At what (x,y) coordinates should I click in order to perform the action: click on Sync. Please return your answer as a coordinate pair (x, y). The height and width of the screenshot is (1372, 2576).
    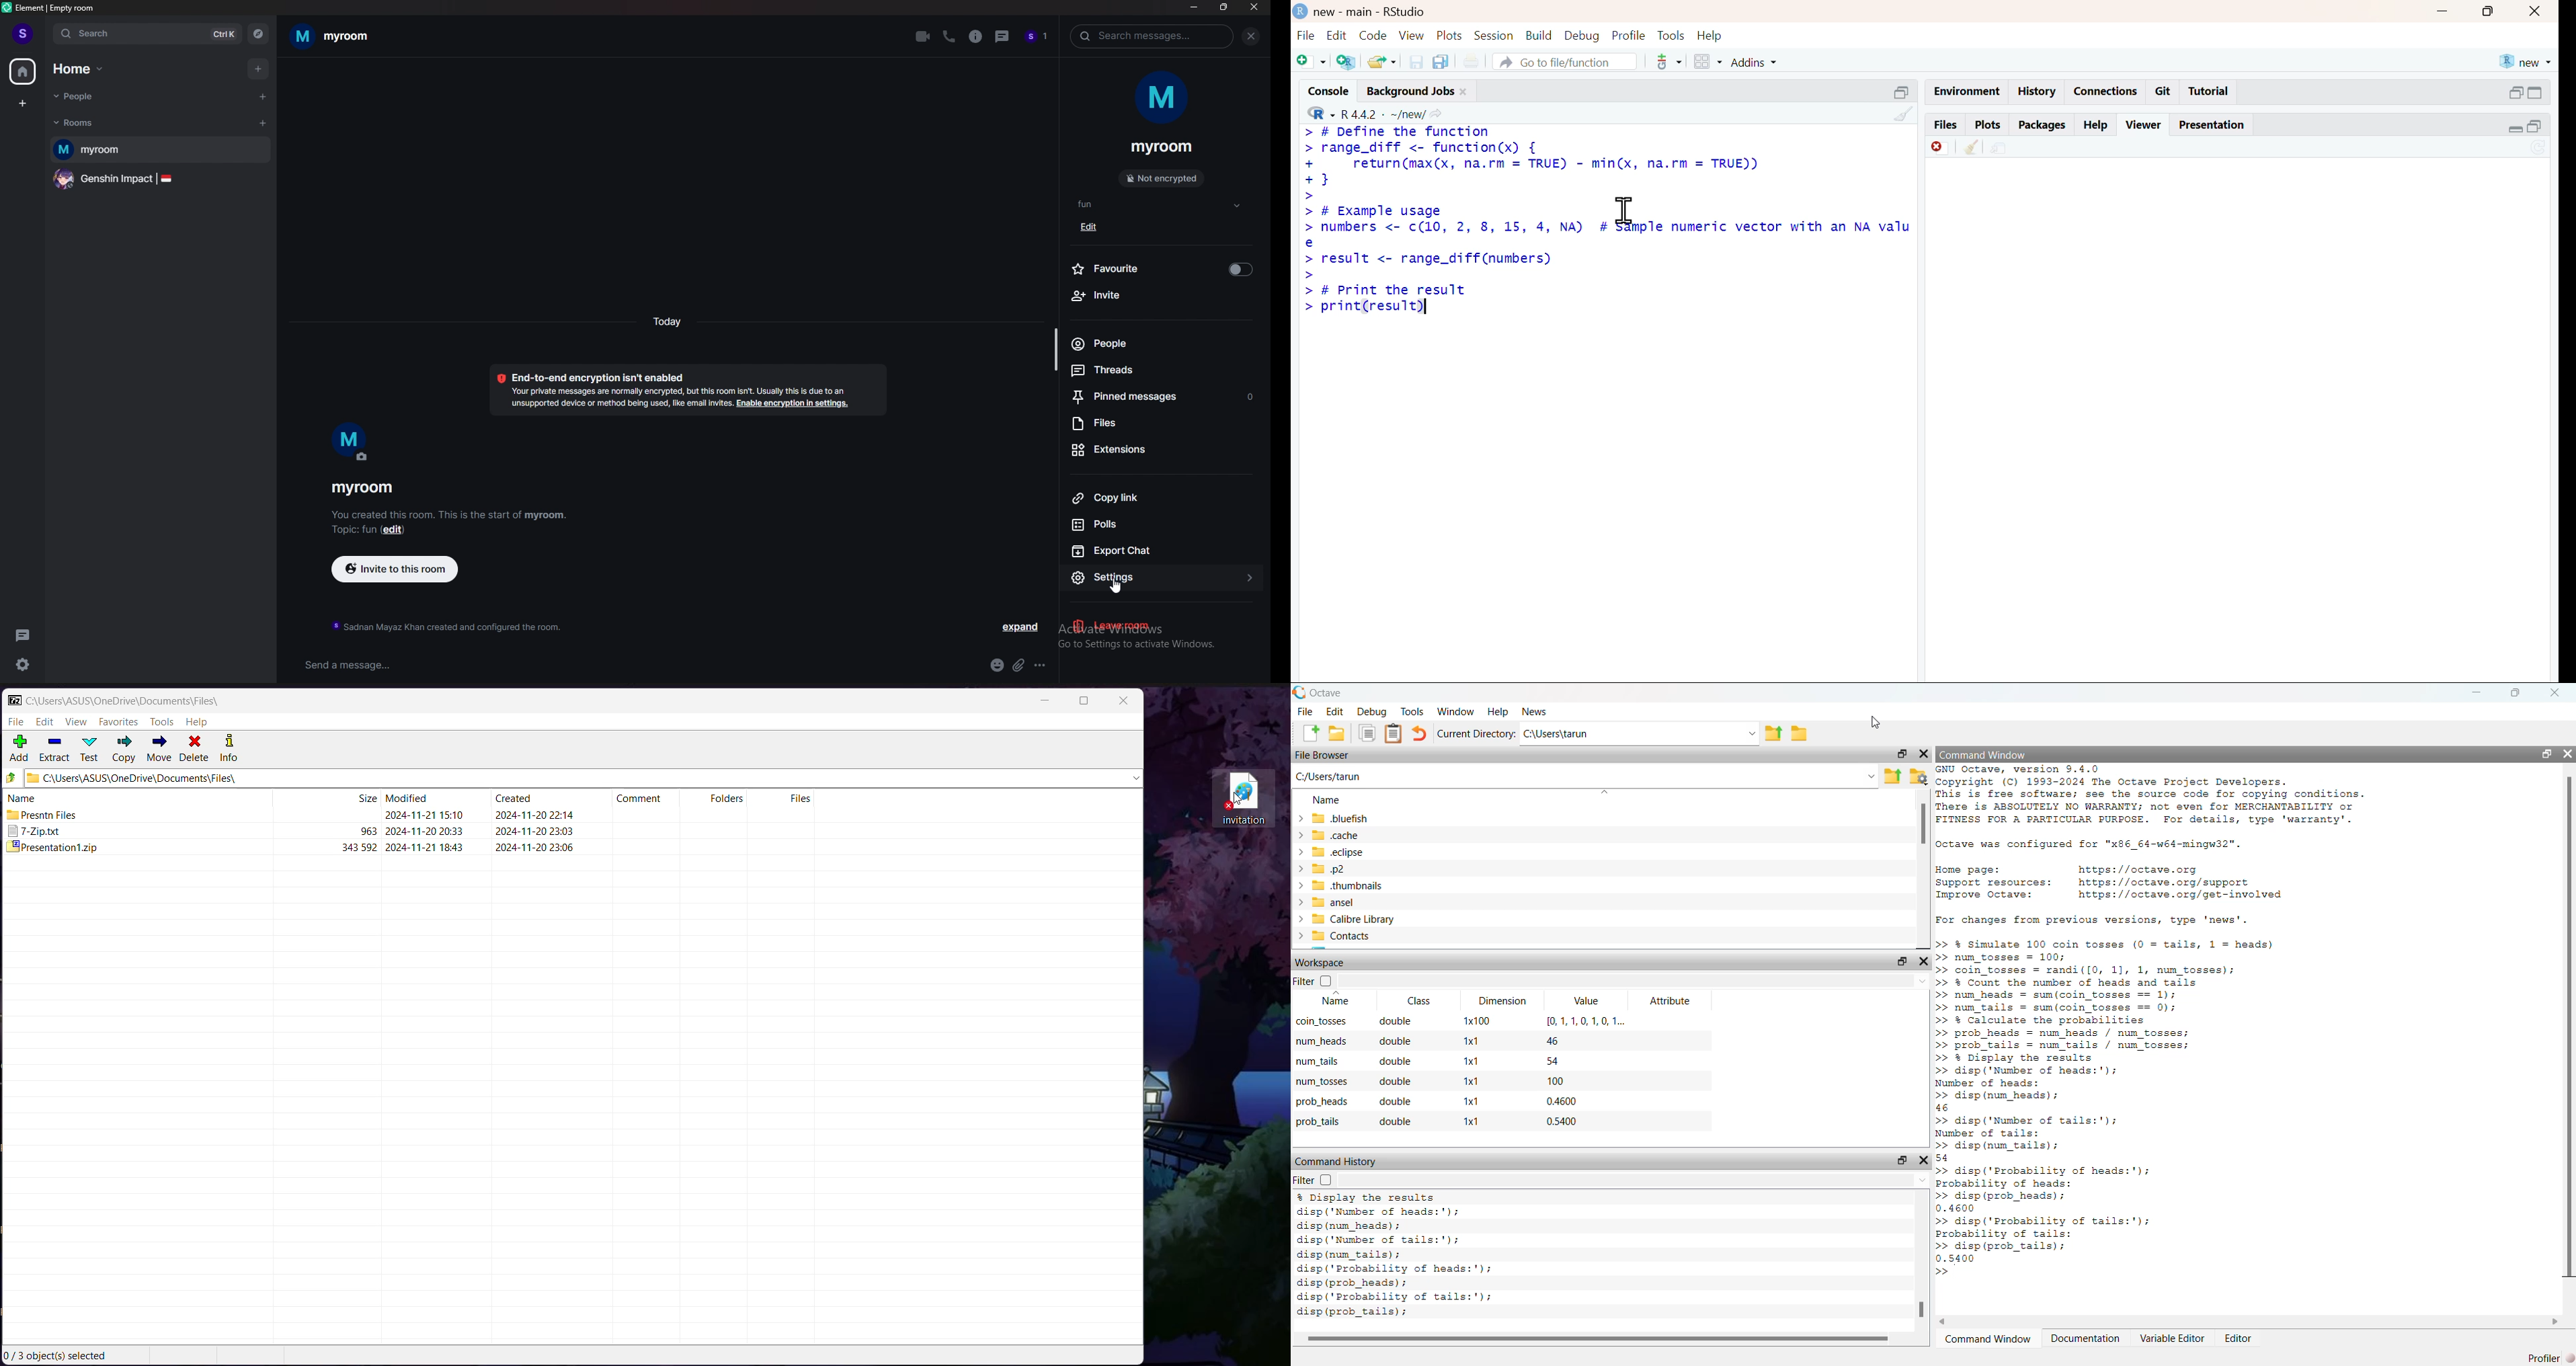
    Looking at the image, I should click on (2539, 149).